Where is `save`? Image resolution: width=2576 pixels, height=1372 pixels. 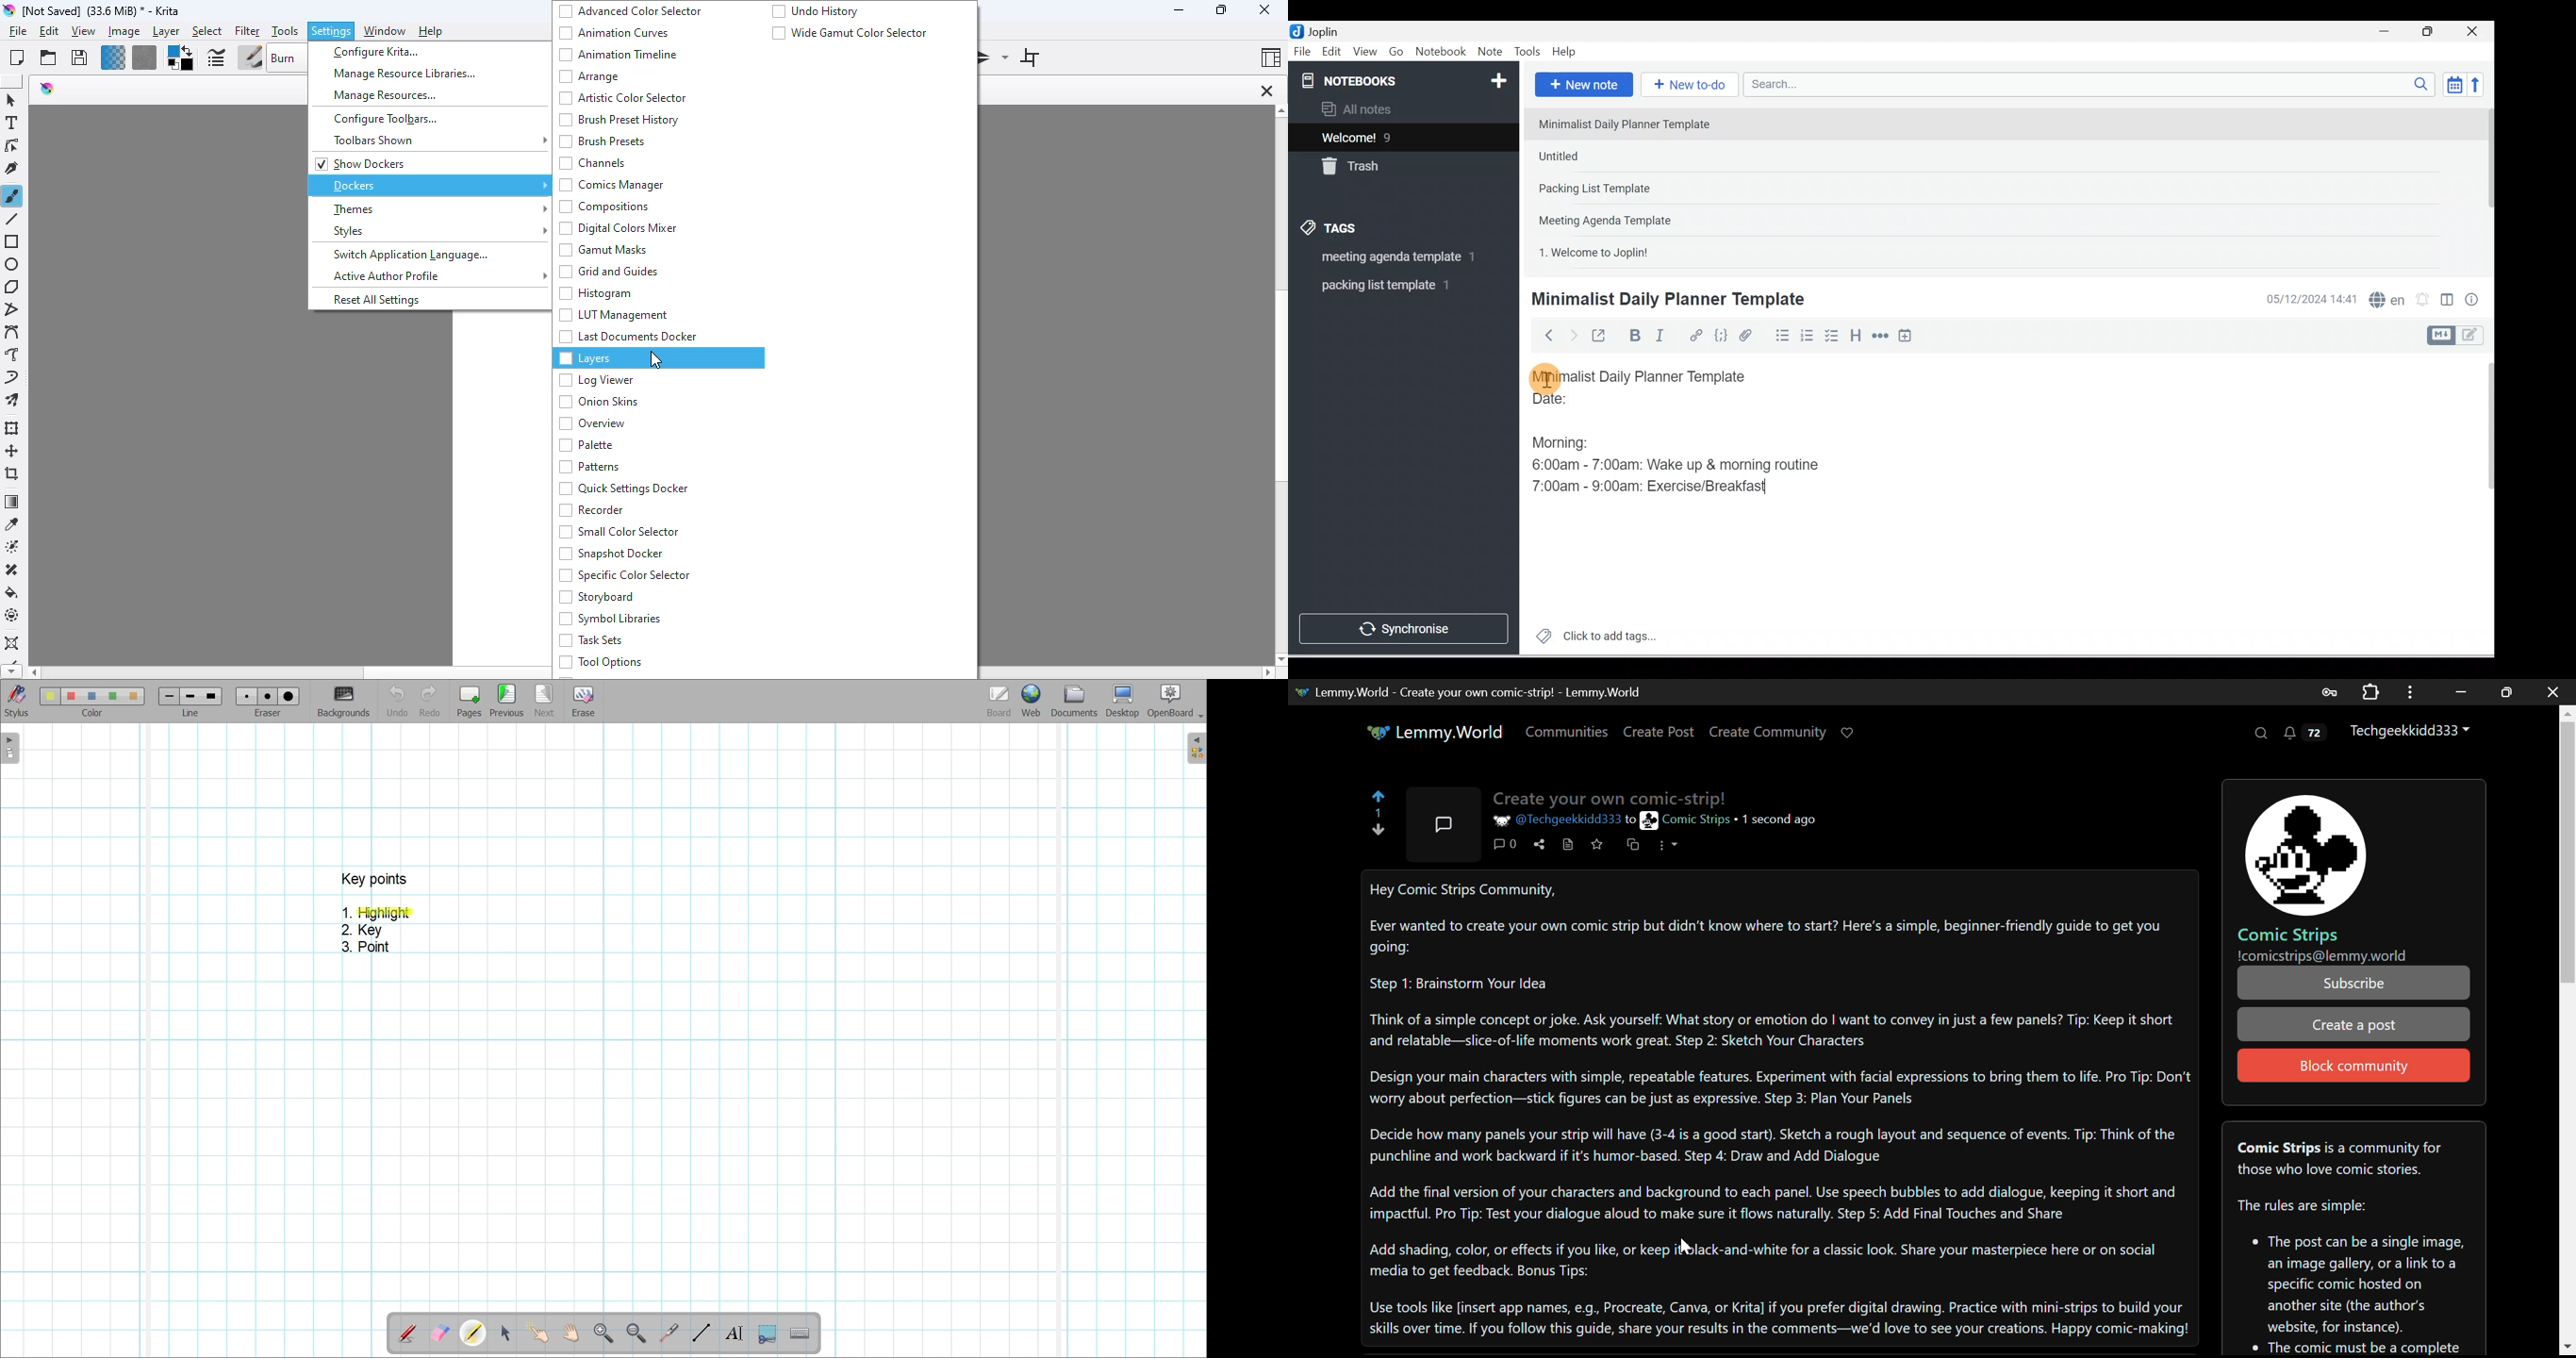
save is located at coordinates (79, 58).